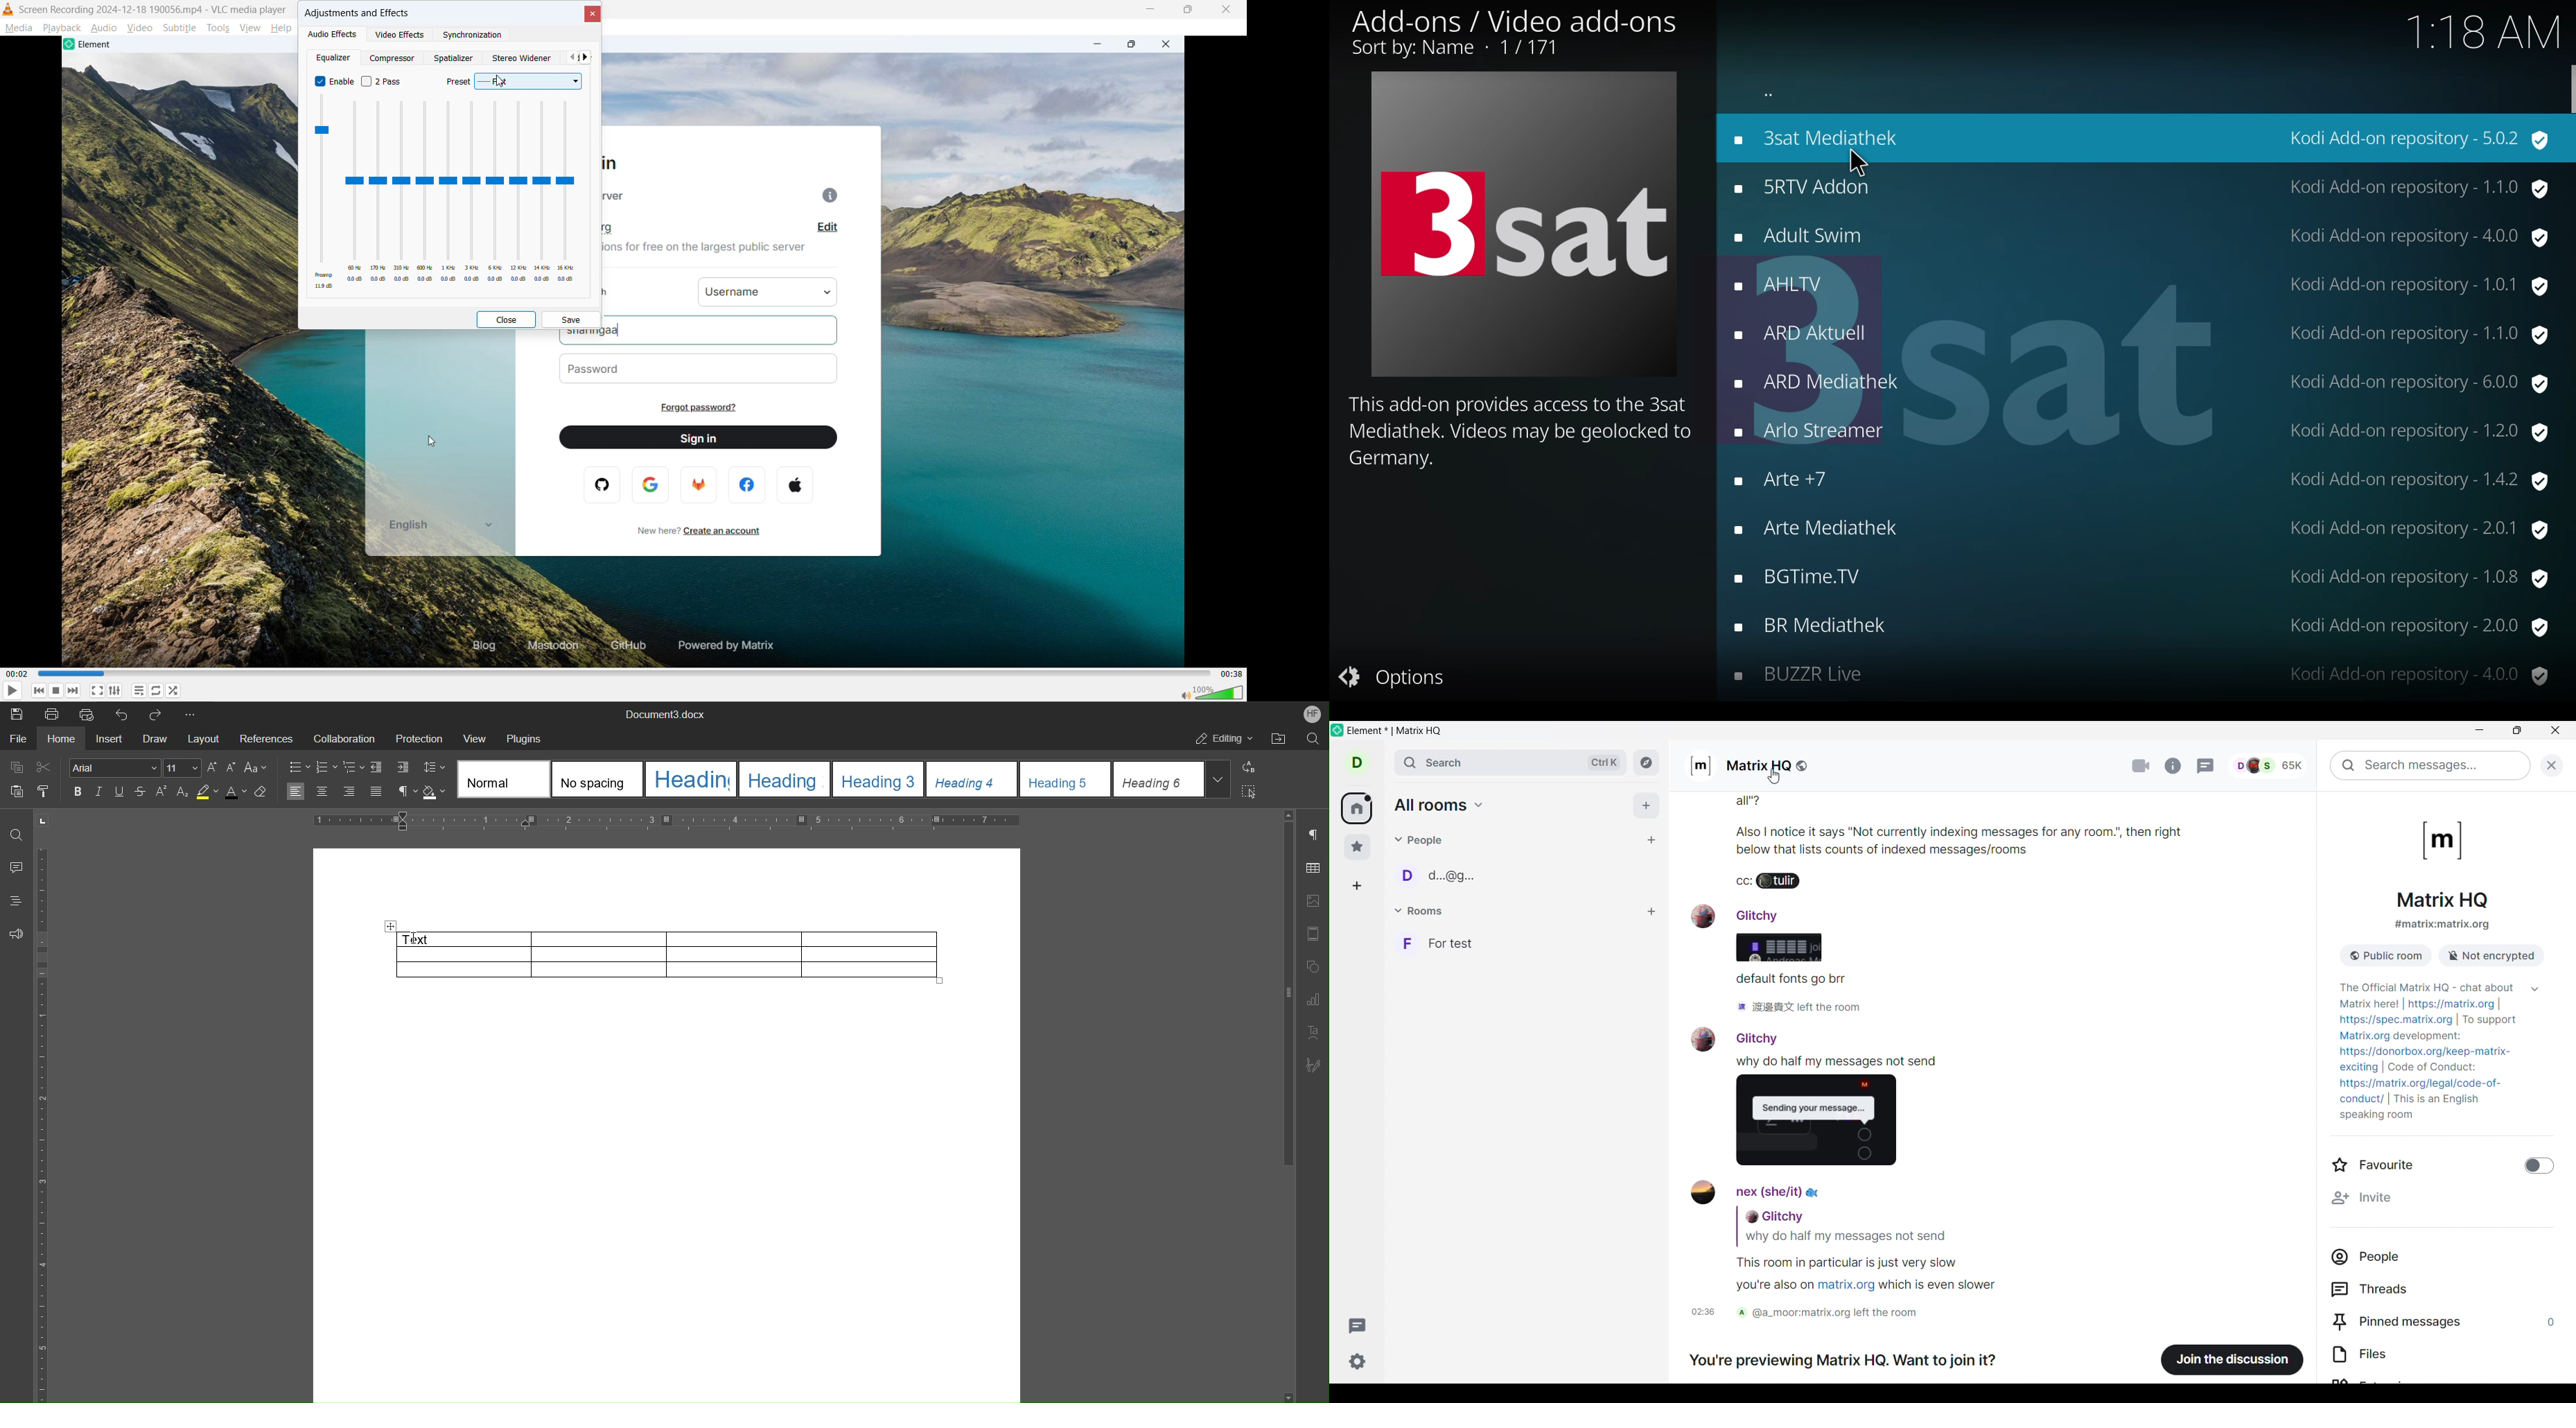 This screenshot has width=2576, height=1428. Describe the element at coordinates (1152, 10) in the screenshot. I see `minimise ` at that location.